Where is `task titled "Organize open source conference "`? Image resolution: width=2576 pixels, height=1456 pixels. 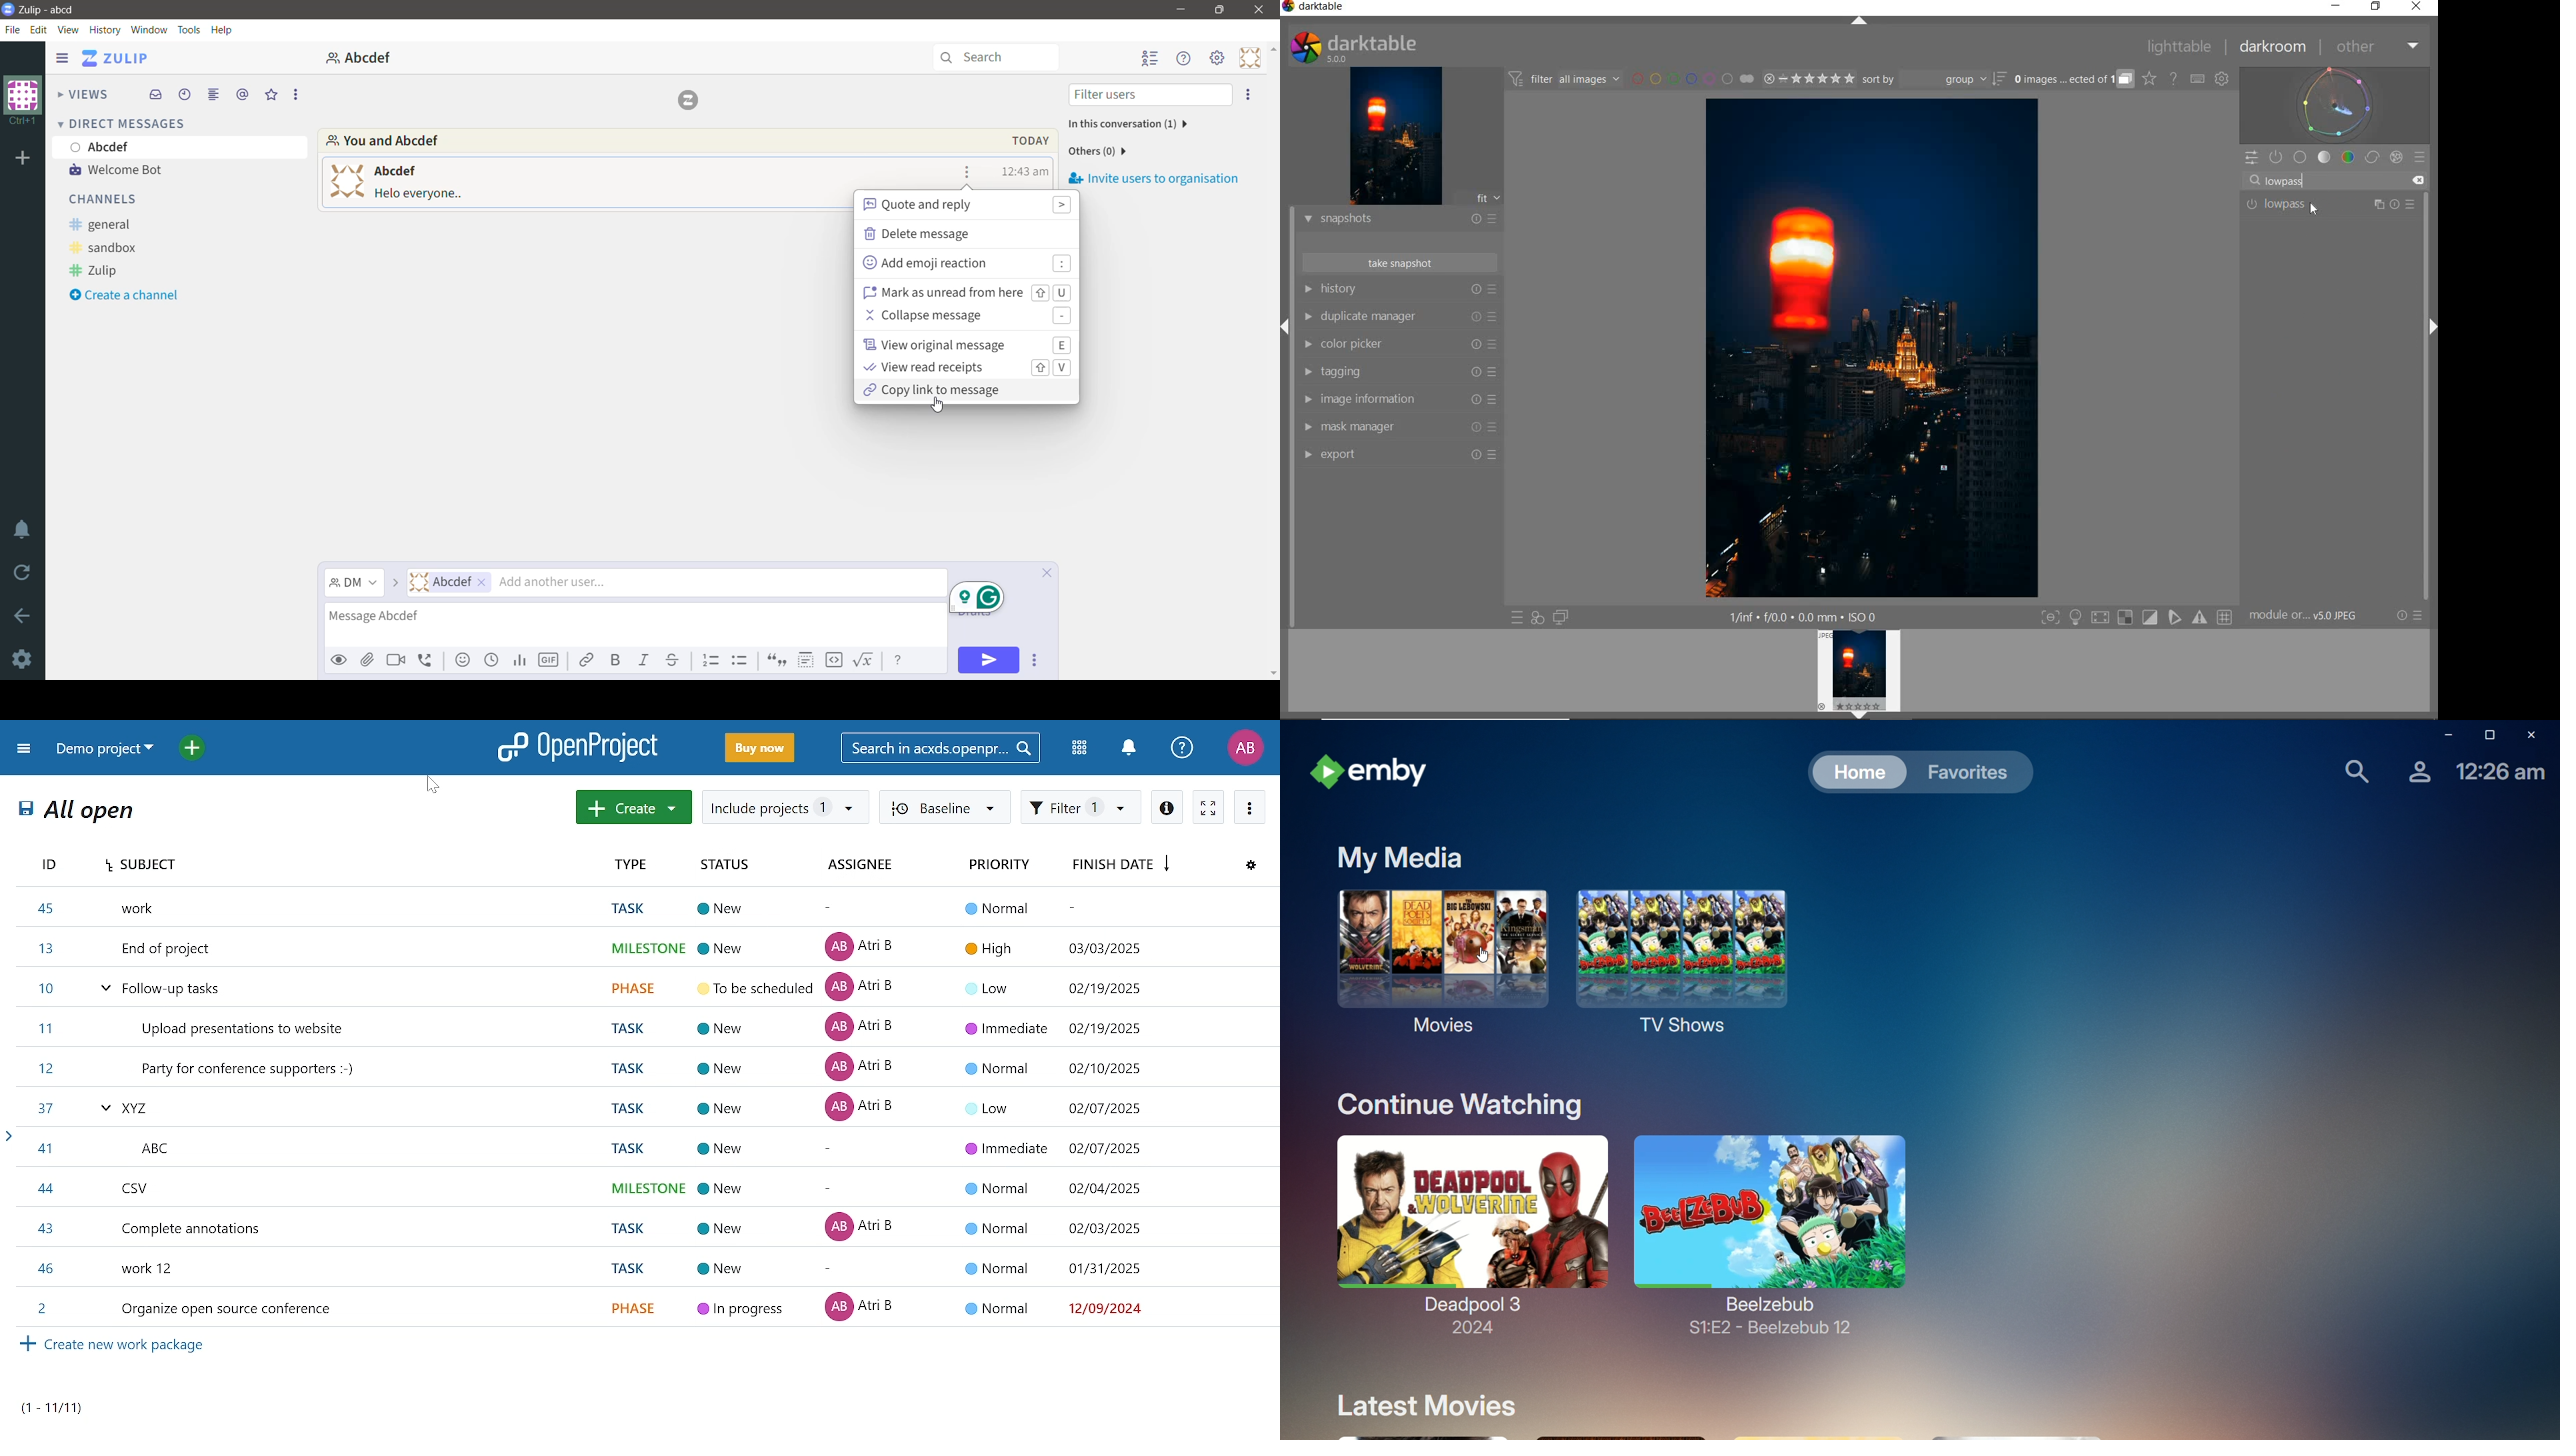
task titled "Organize open source conference " is located at coordinates (646, 907).